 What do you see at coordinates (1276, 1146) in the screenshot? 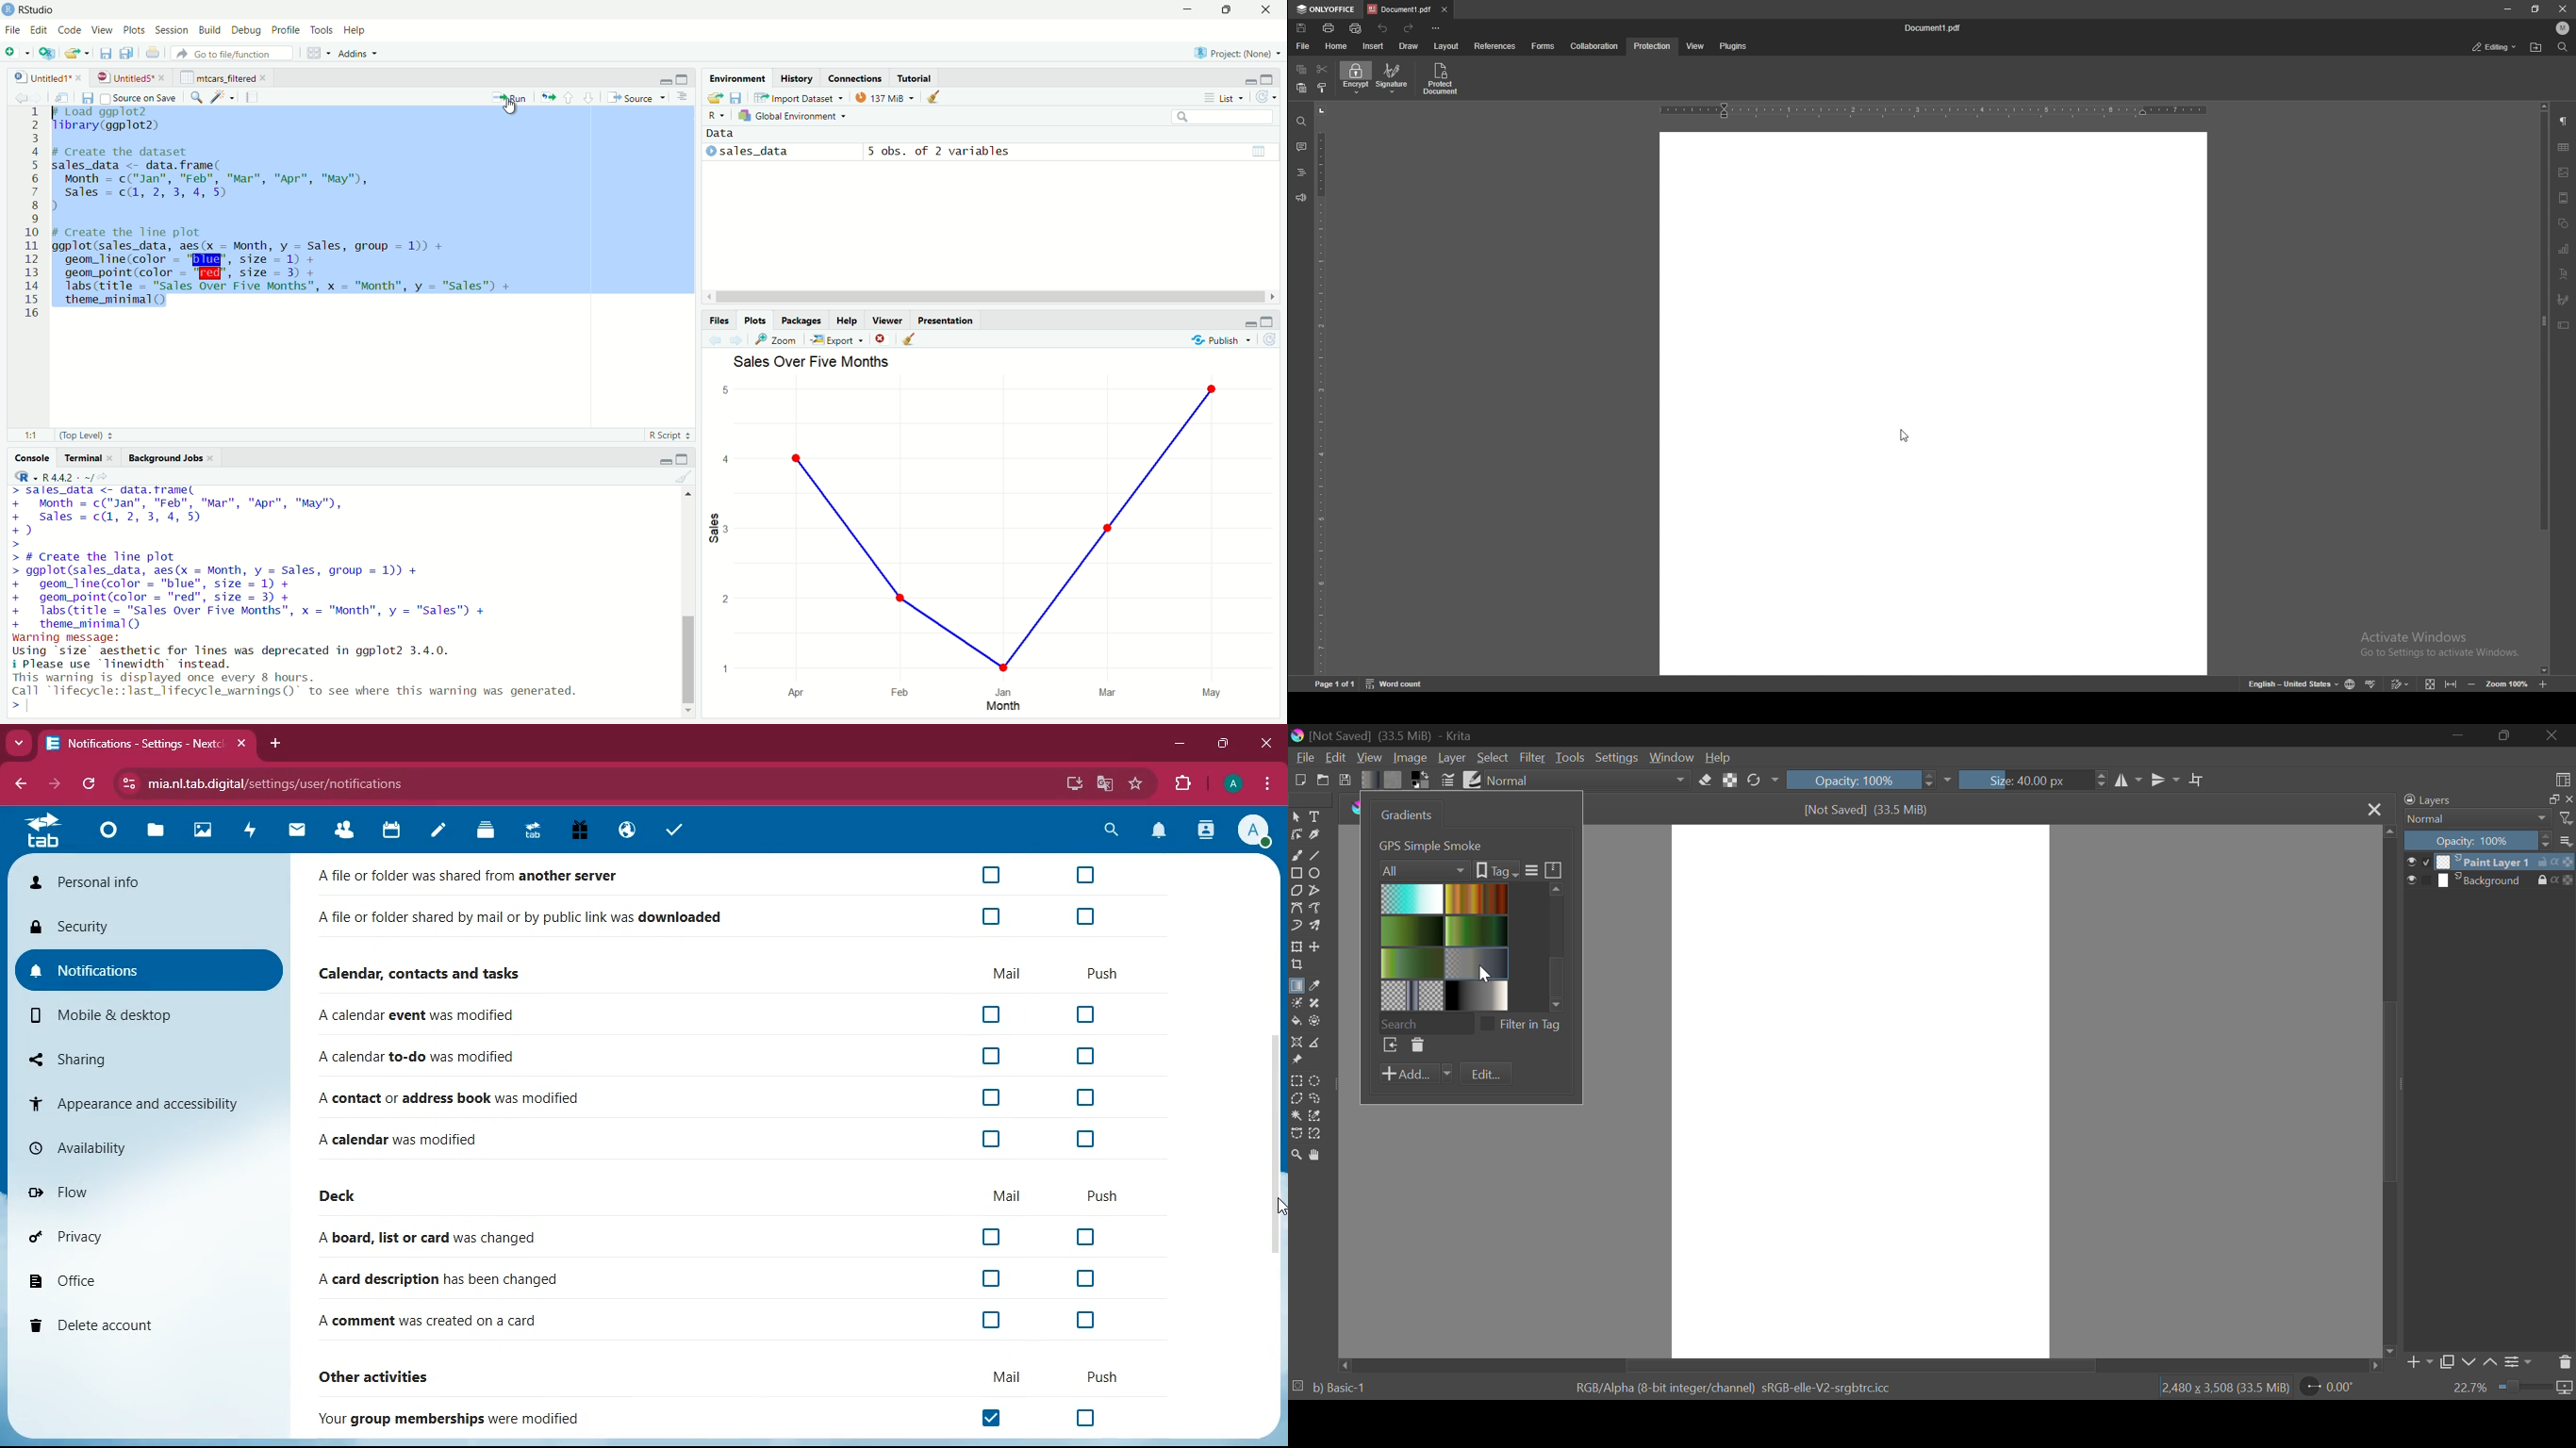
I see `vertical Scrollbar` at bounding box center [1276, 1146].